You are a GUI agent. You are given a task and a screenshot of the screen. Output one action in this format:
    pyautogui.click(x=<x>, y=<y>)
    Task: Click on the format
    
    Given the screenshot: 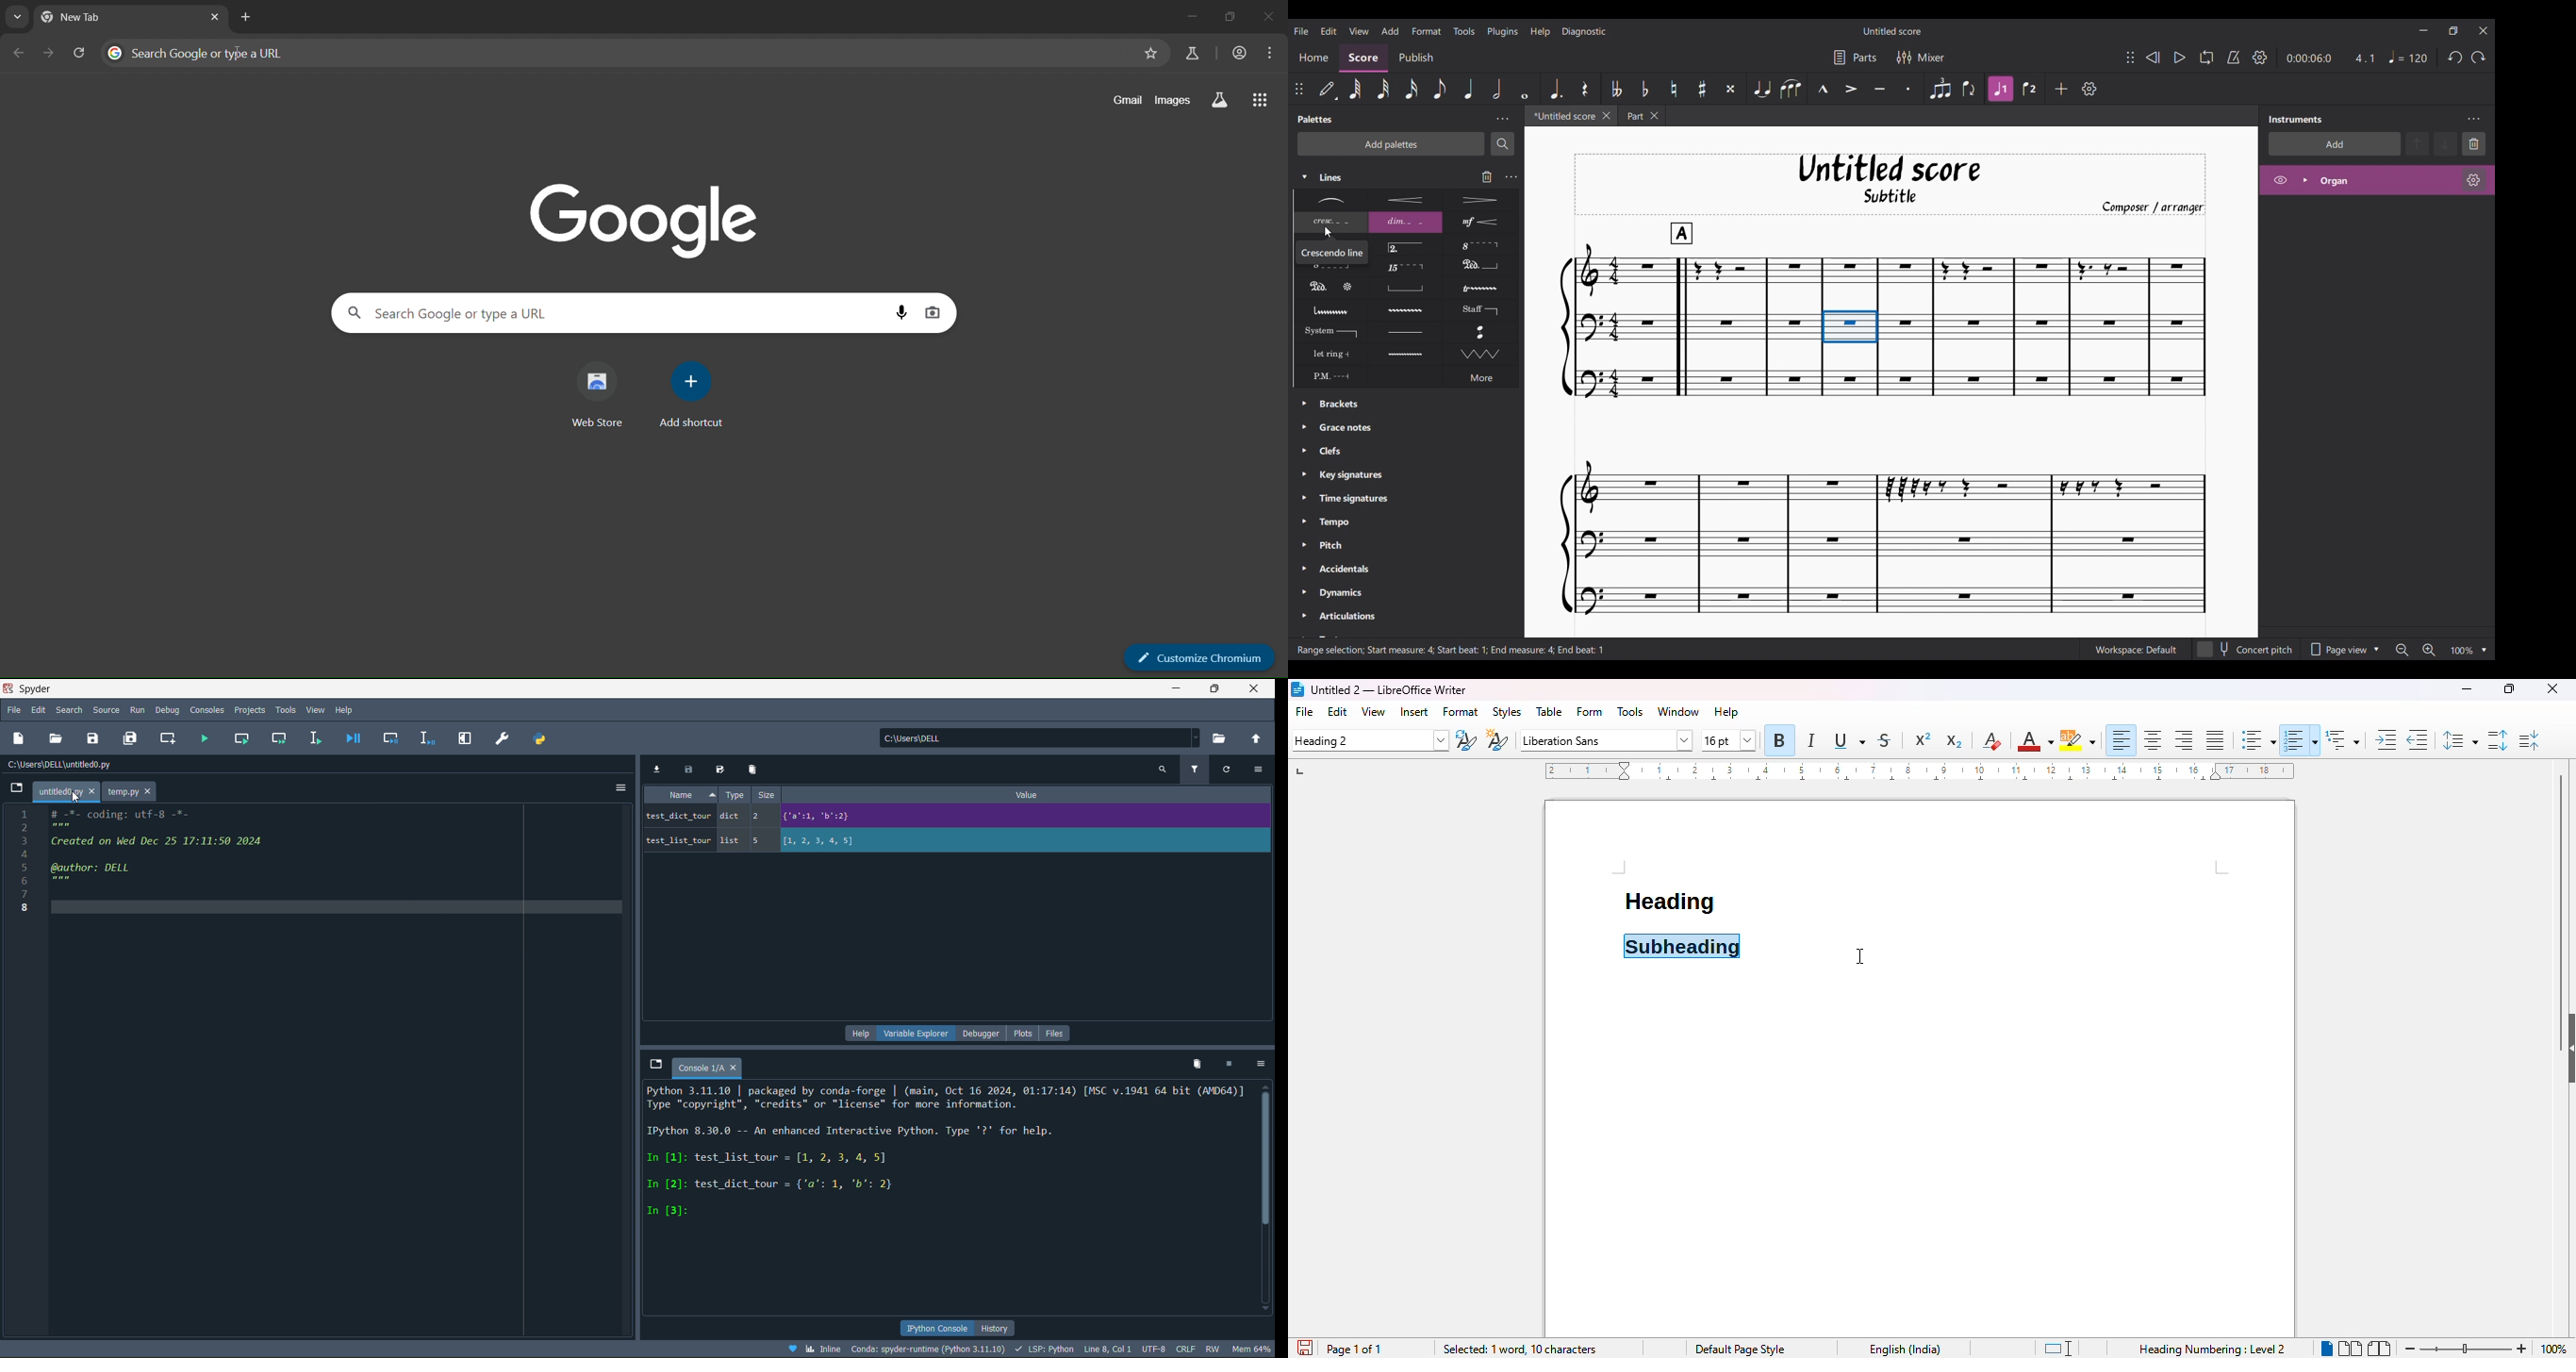 What is the action you would take?
    pyautogui.click(x=1461, y=712)
    